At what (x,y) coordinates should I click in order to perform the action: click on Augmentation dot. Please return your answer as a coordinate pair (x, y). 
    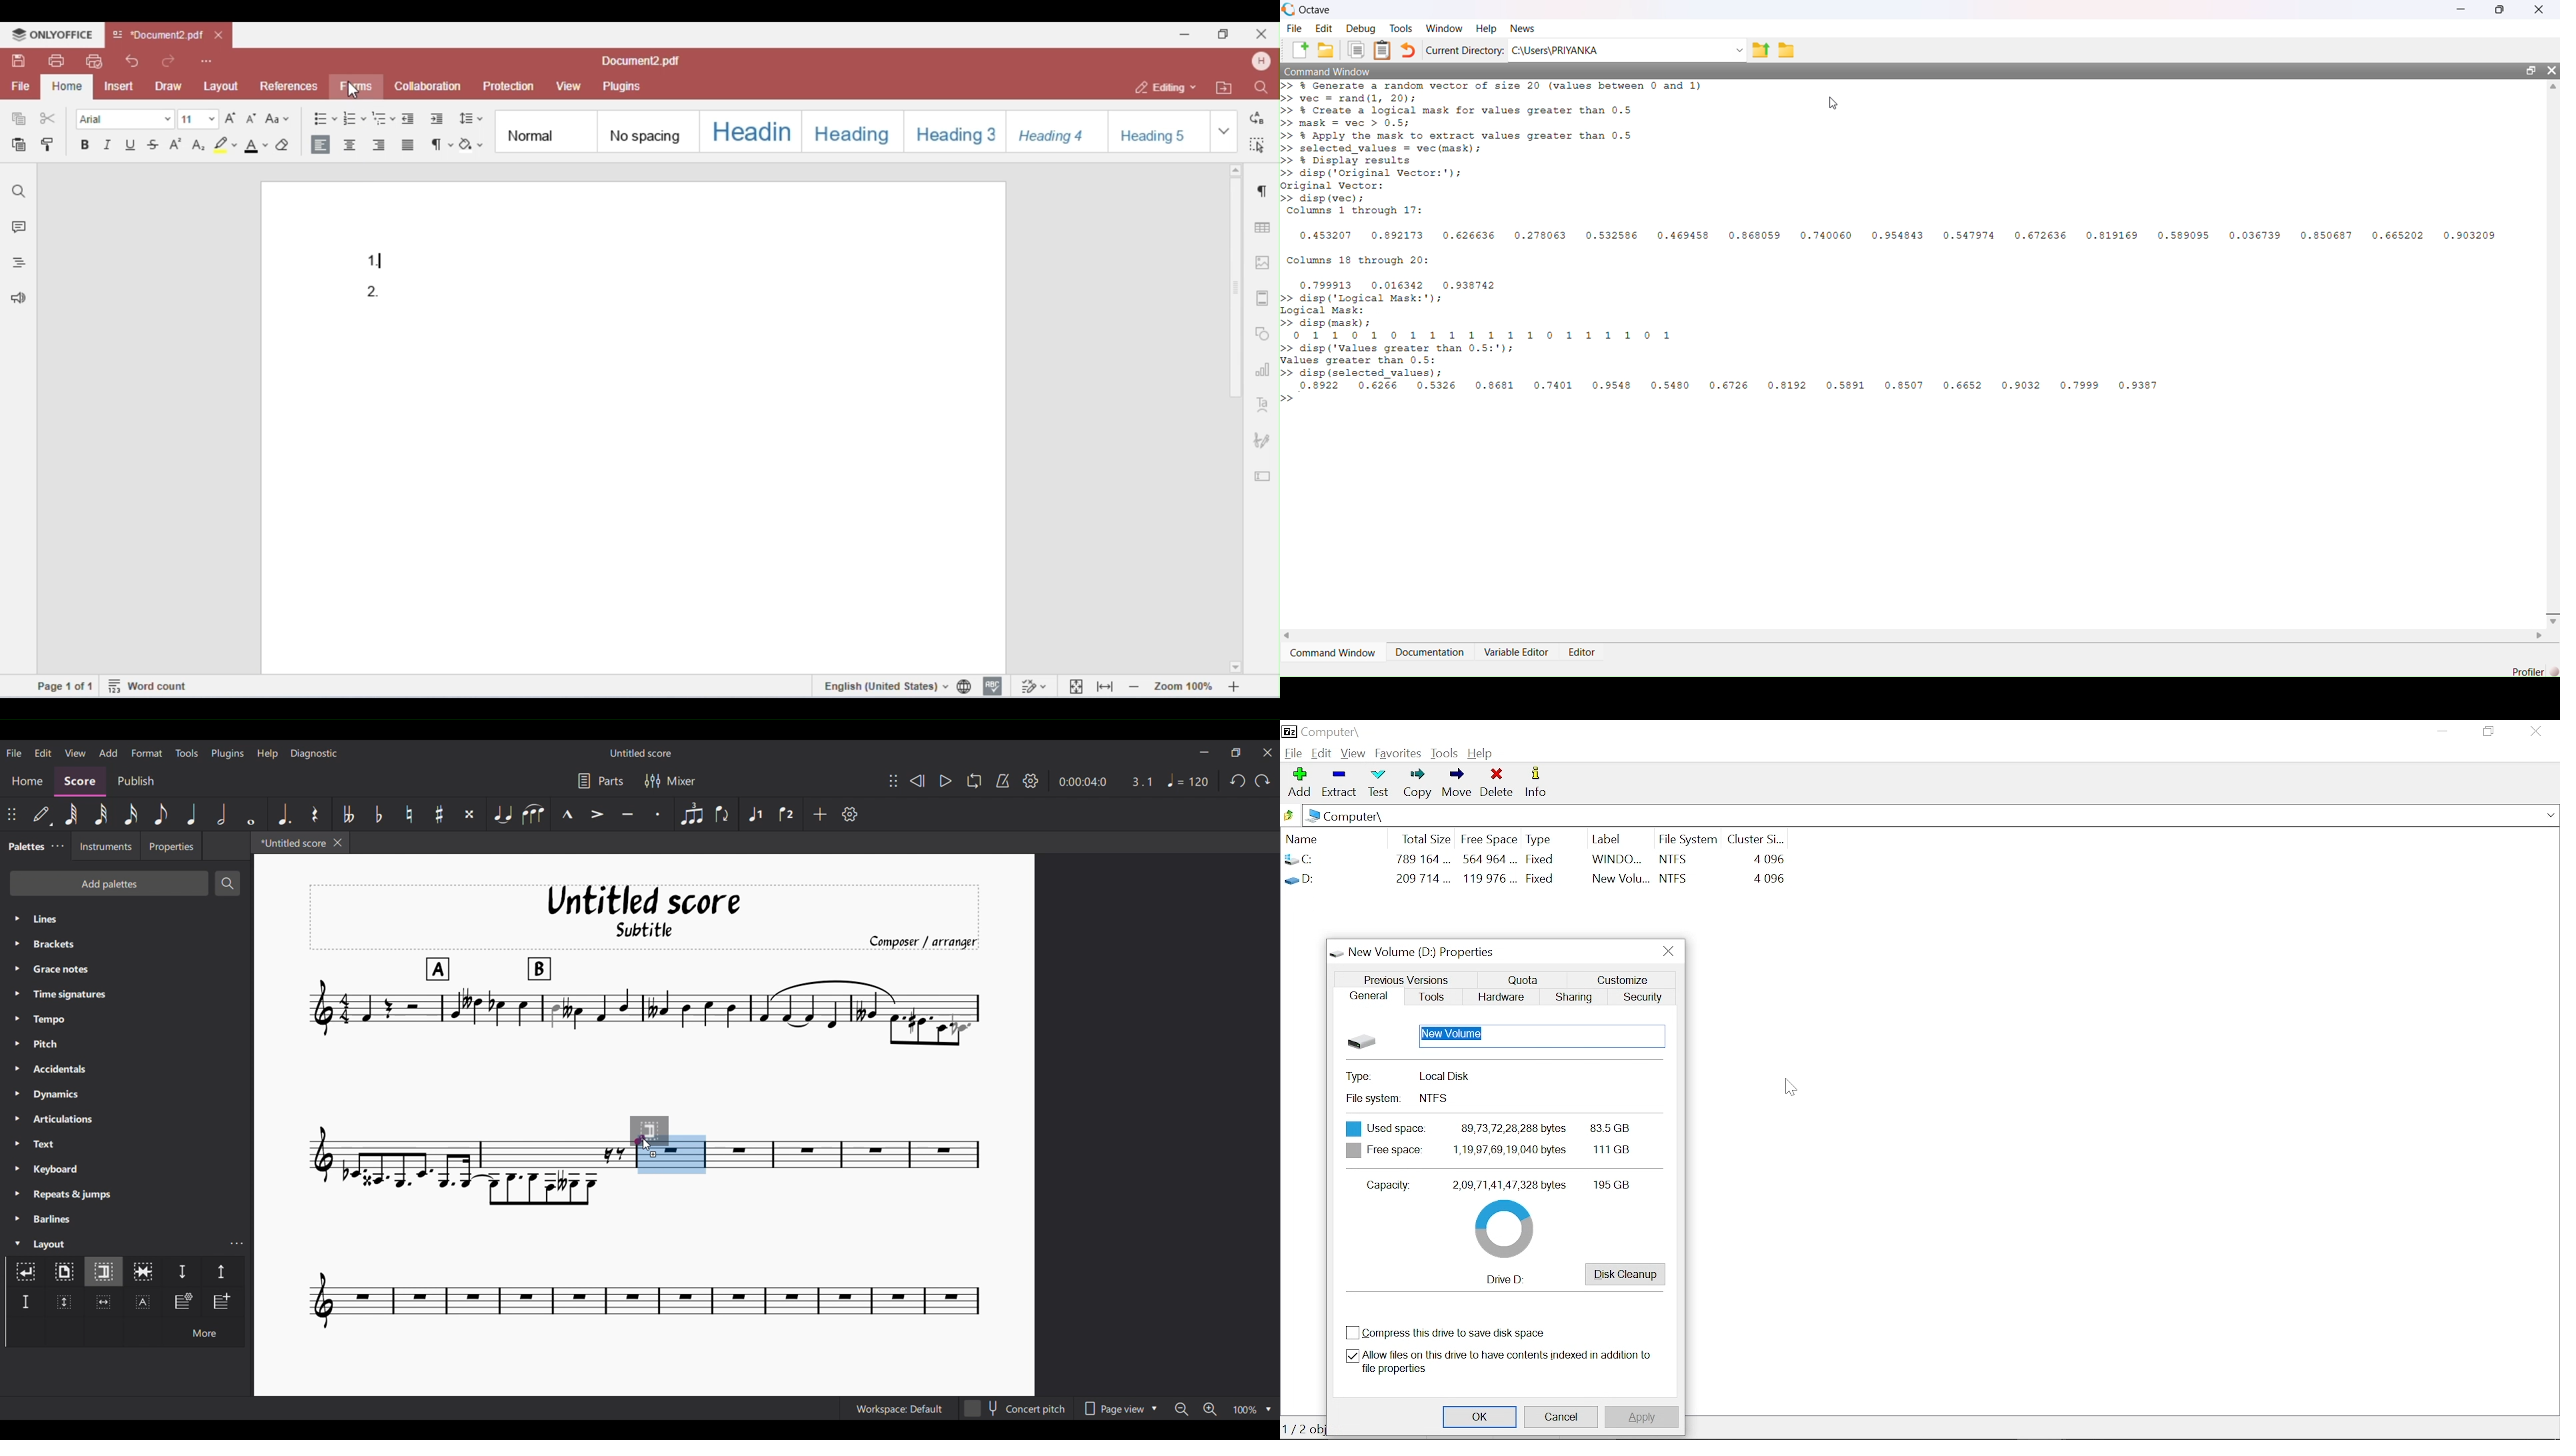
    Looking at the image, I should click on (283, 814).